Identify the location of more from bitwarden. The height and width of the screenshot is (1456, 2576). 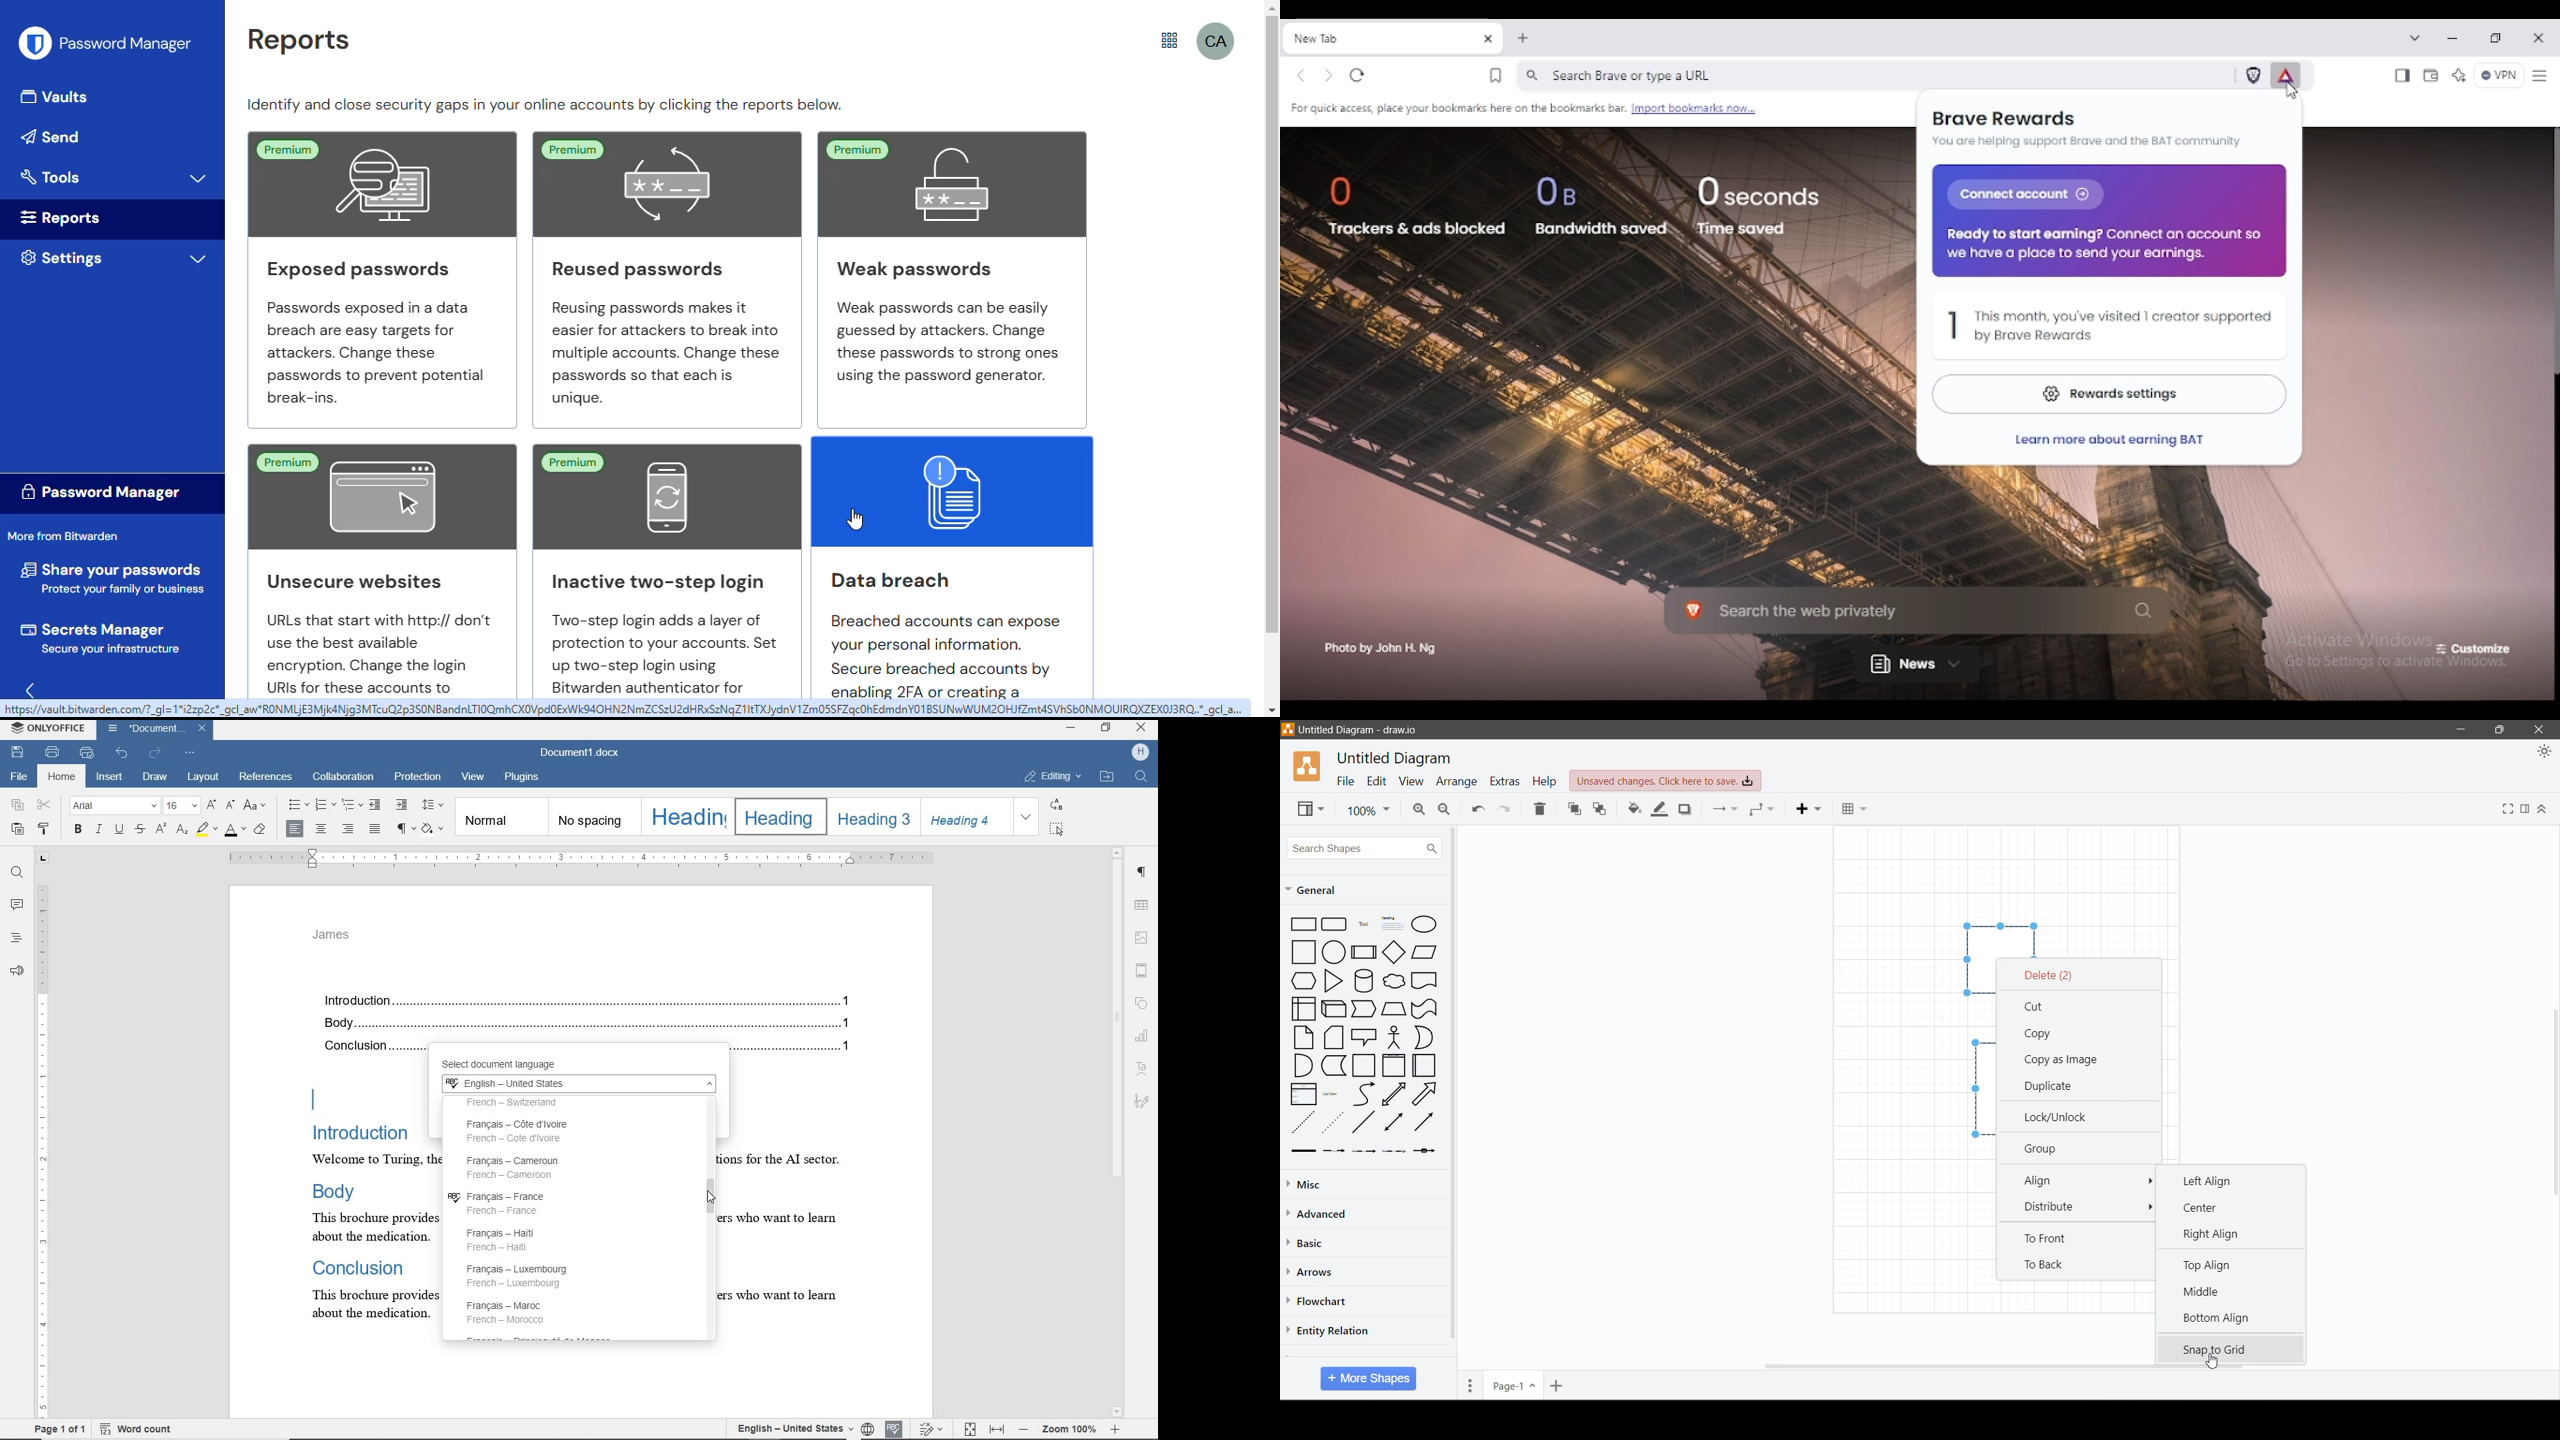
(1169, 40).